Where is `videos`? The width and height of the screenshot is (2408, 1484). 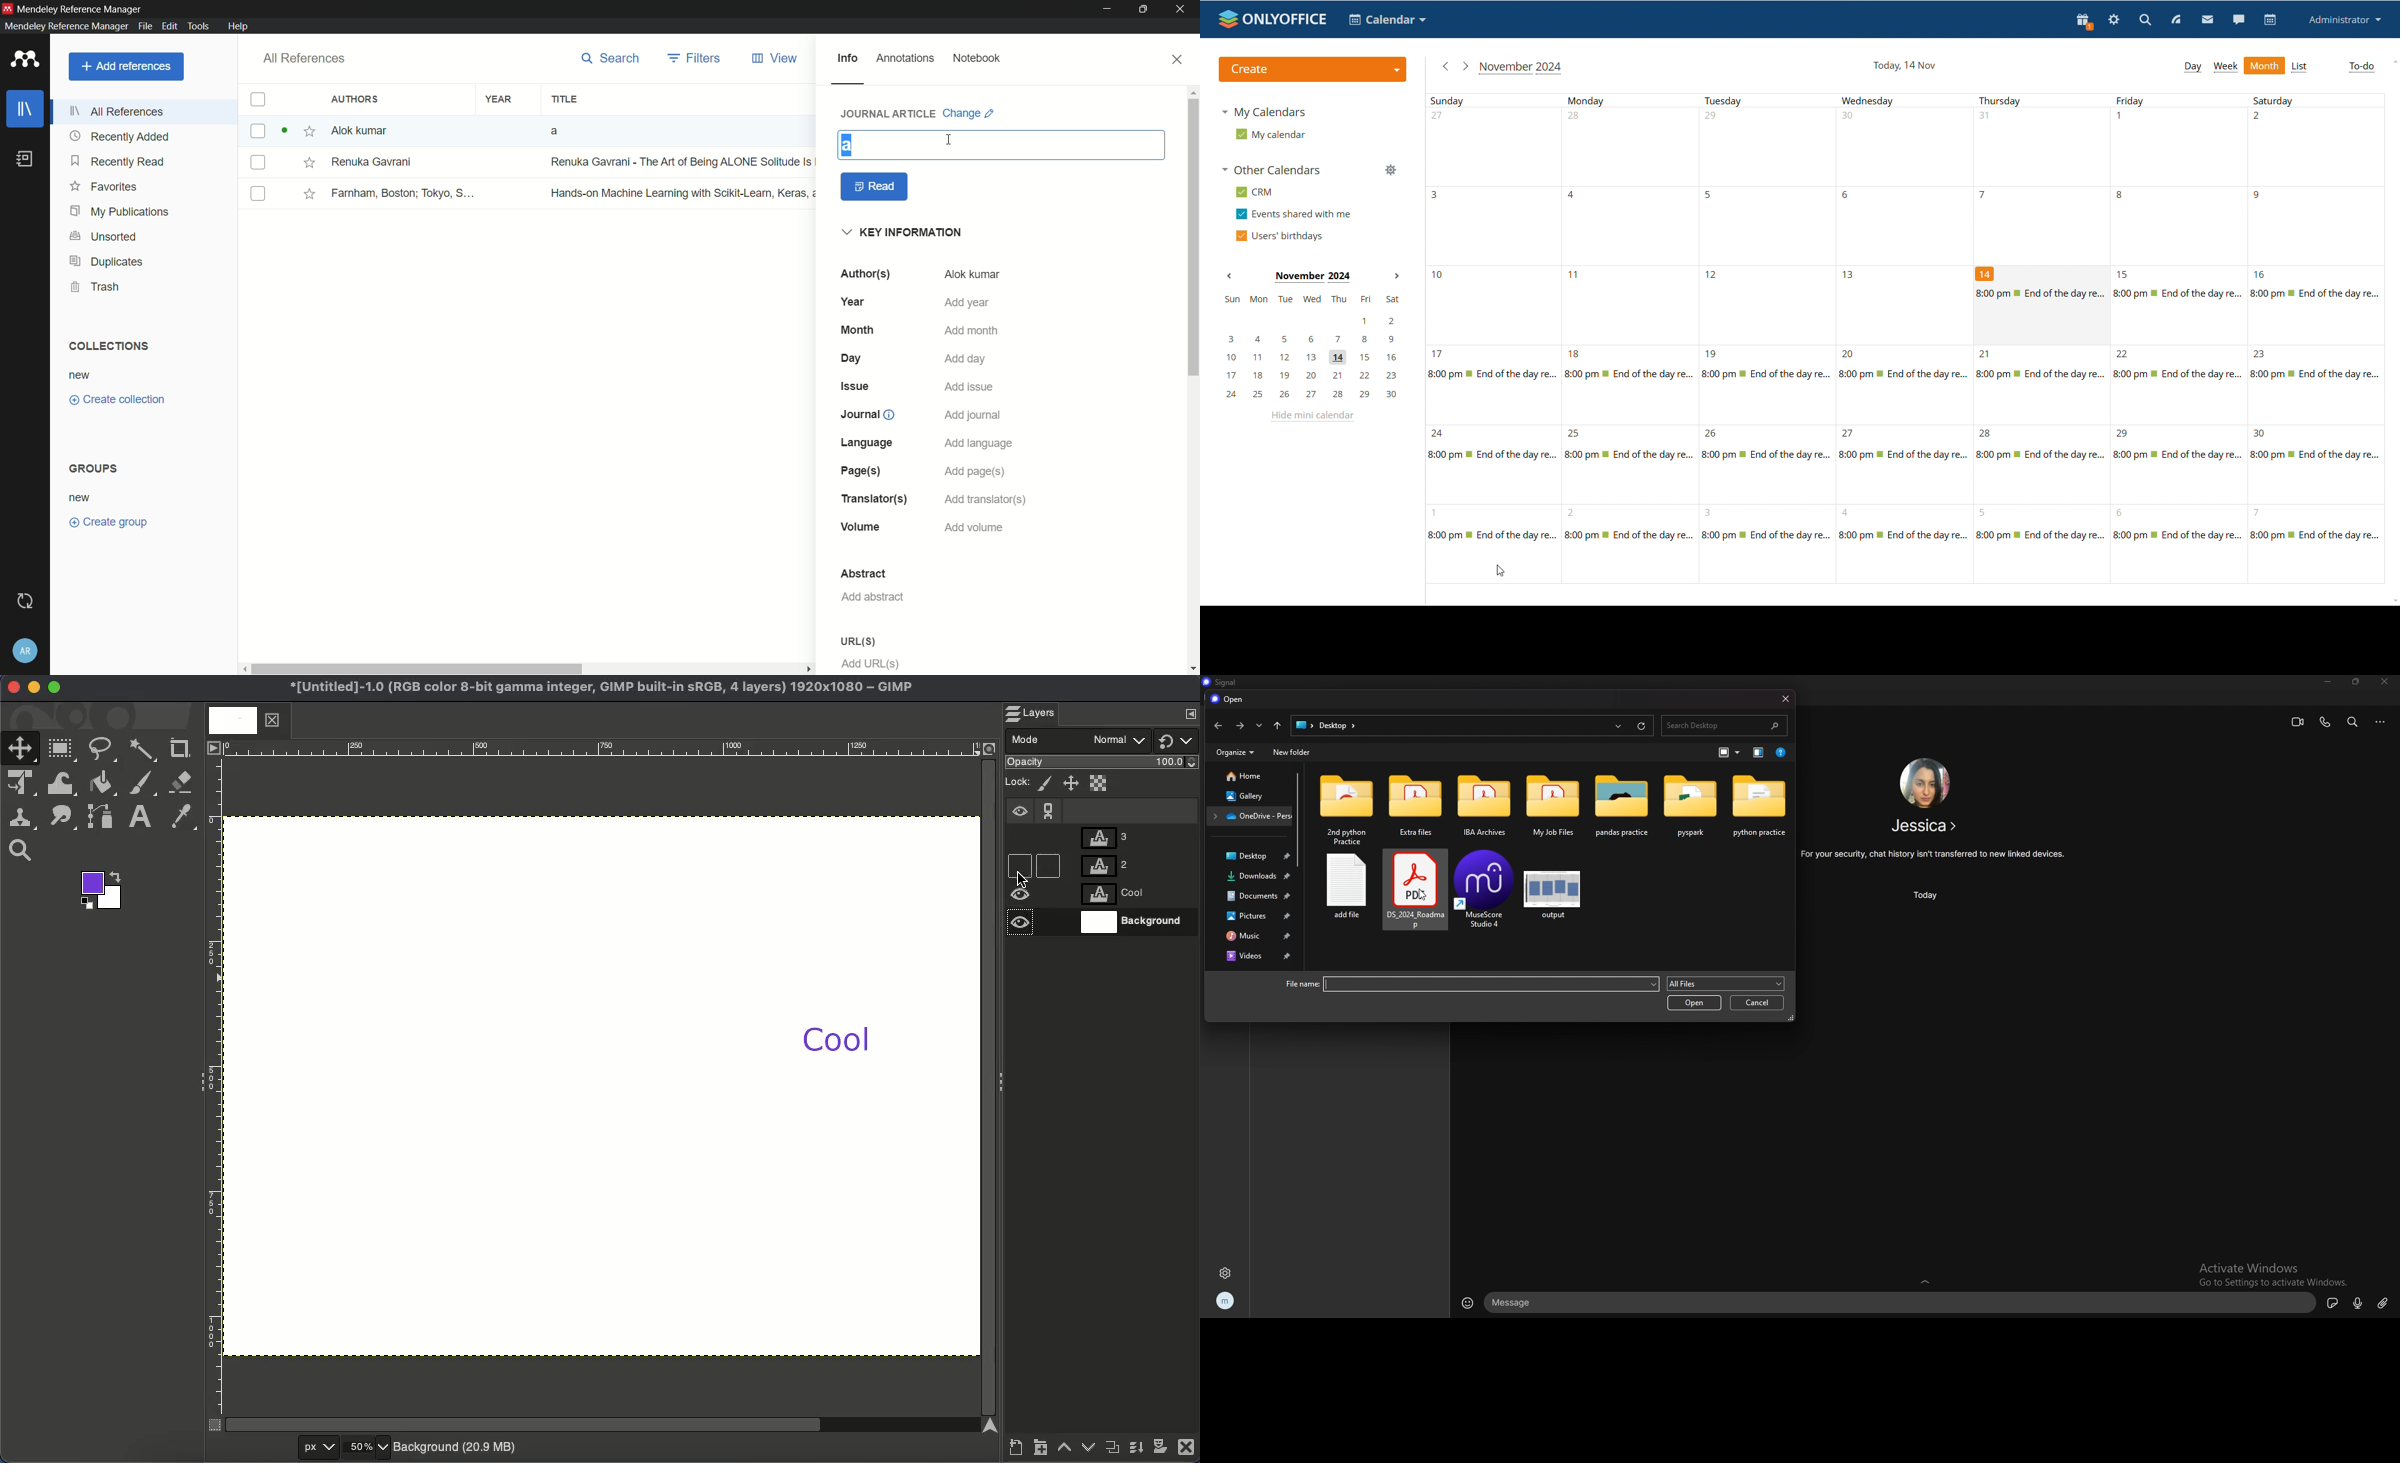
videos is located at coordinates (1253, 956).